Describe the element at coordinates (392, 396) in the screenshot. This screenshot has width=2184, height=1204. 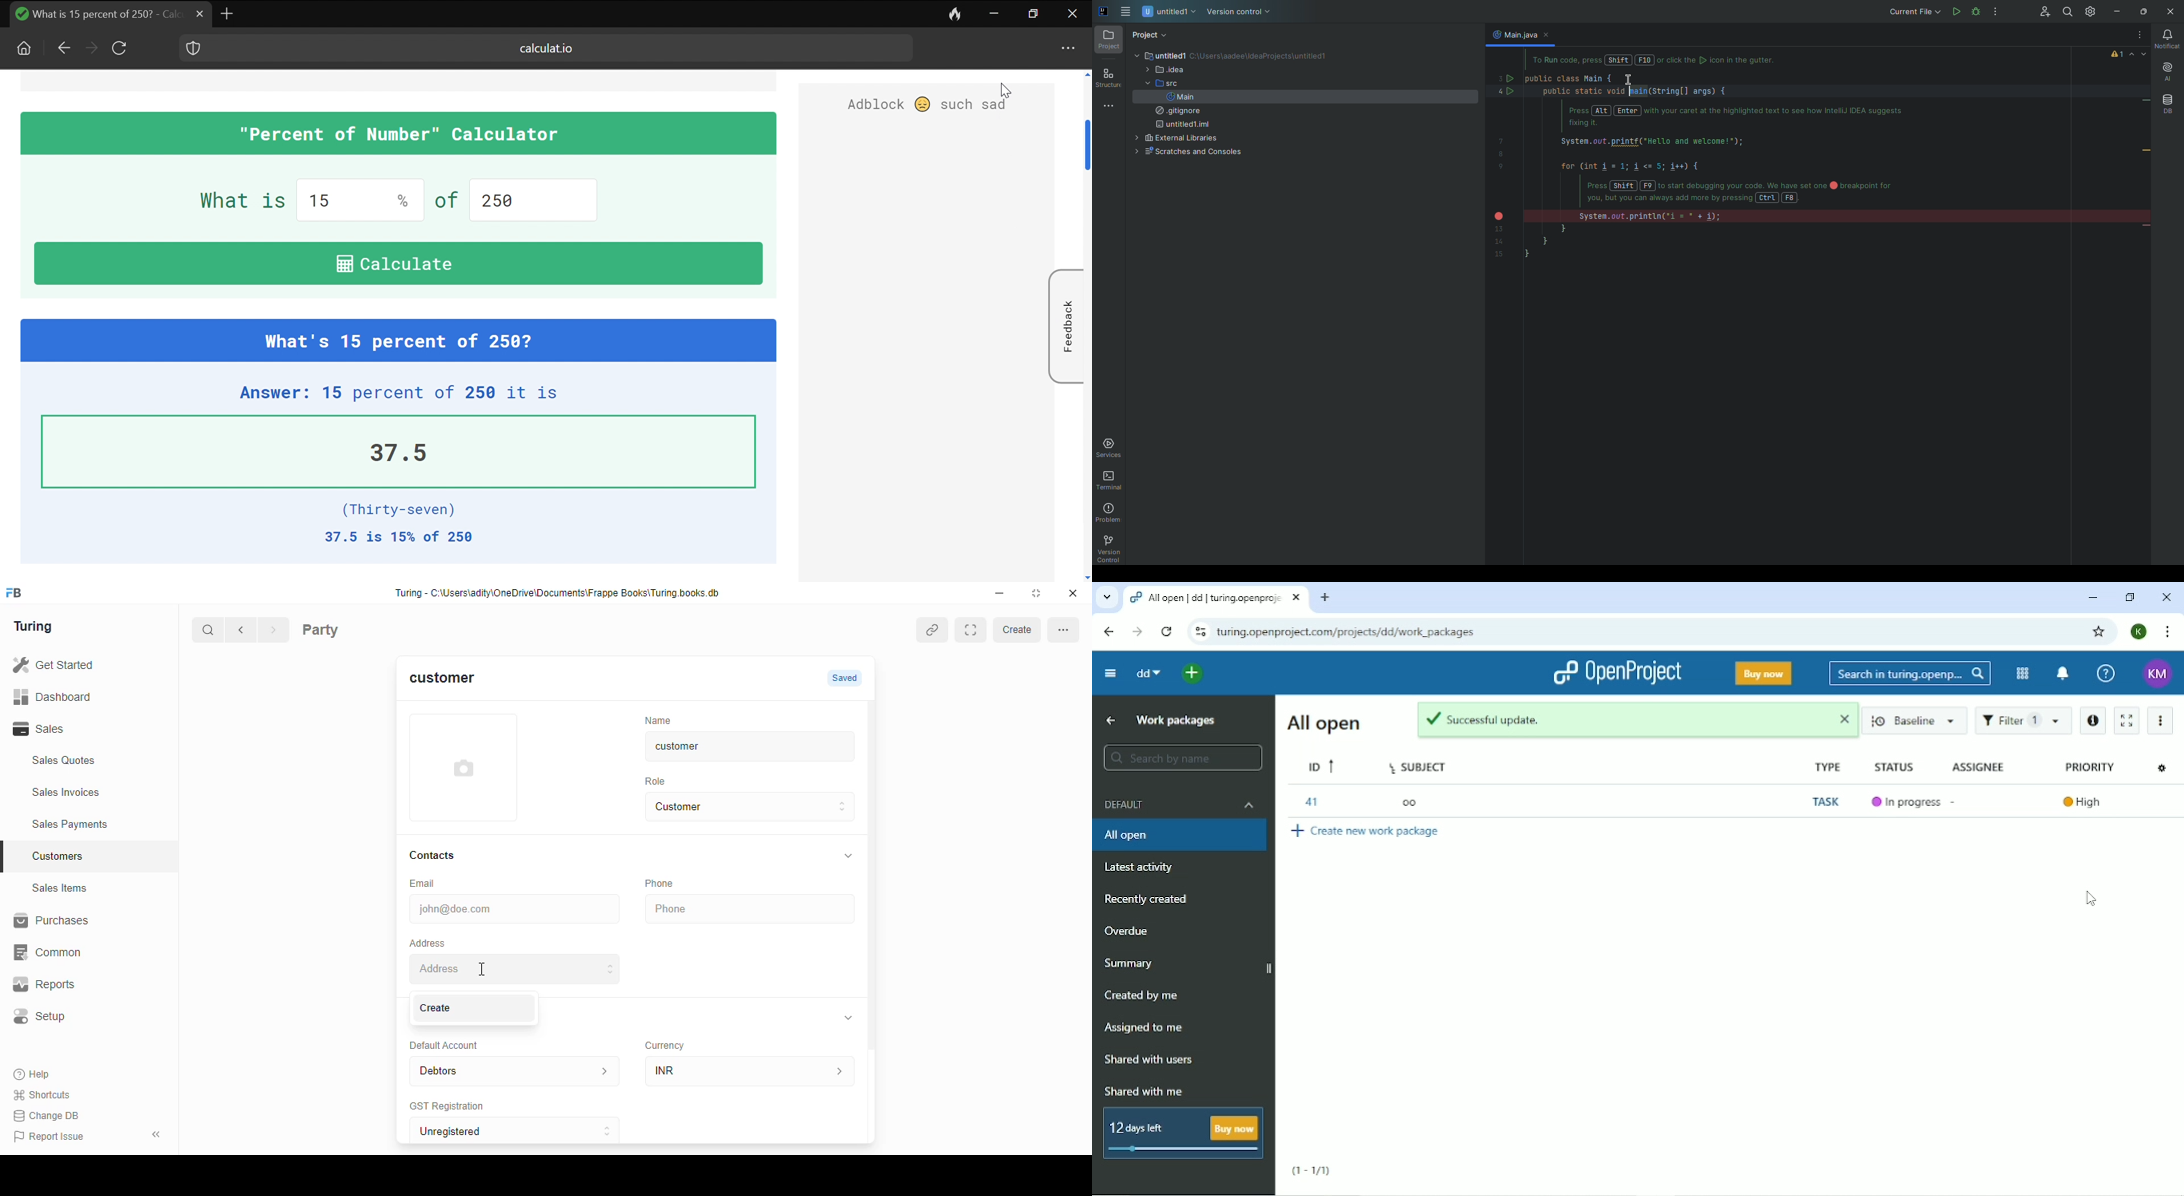
I see `Answer: 15 percent of 250 it is` at that location.